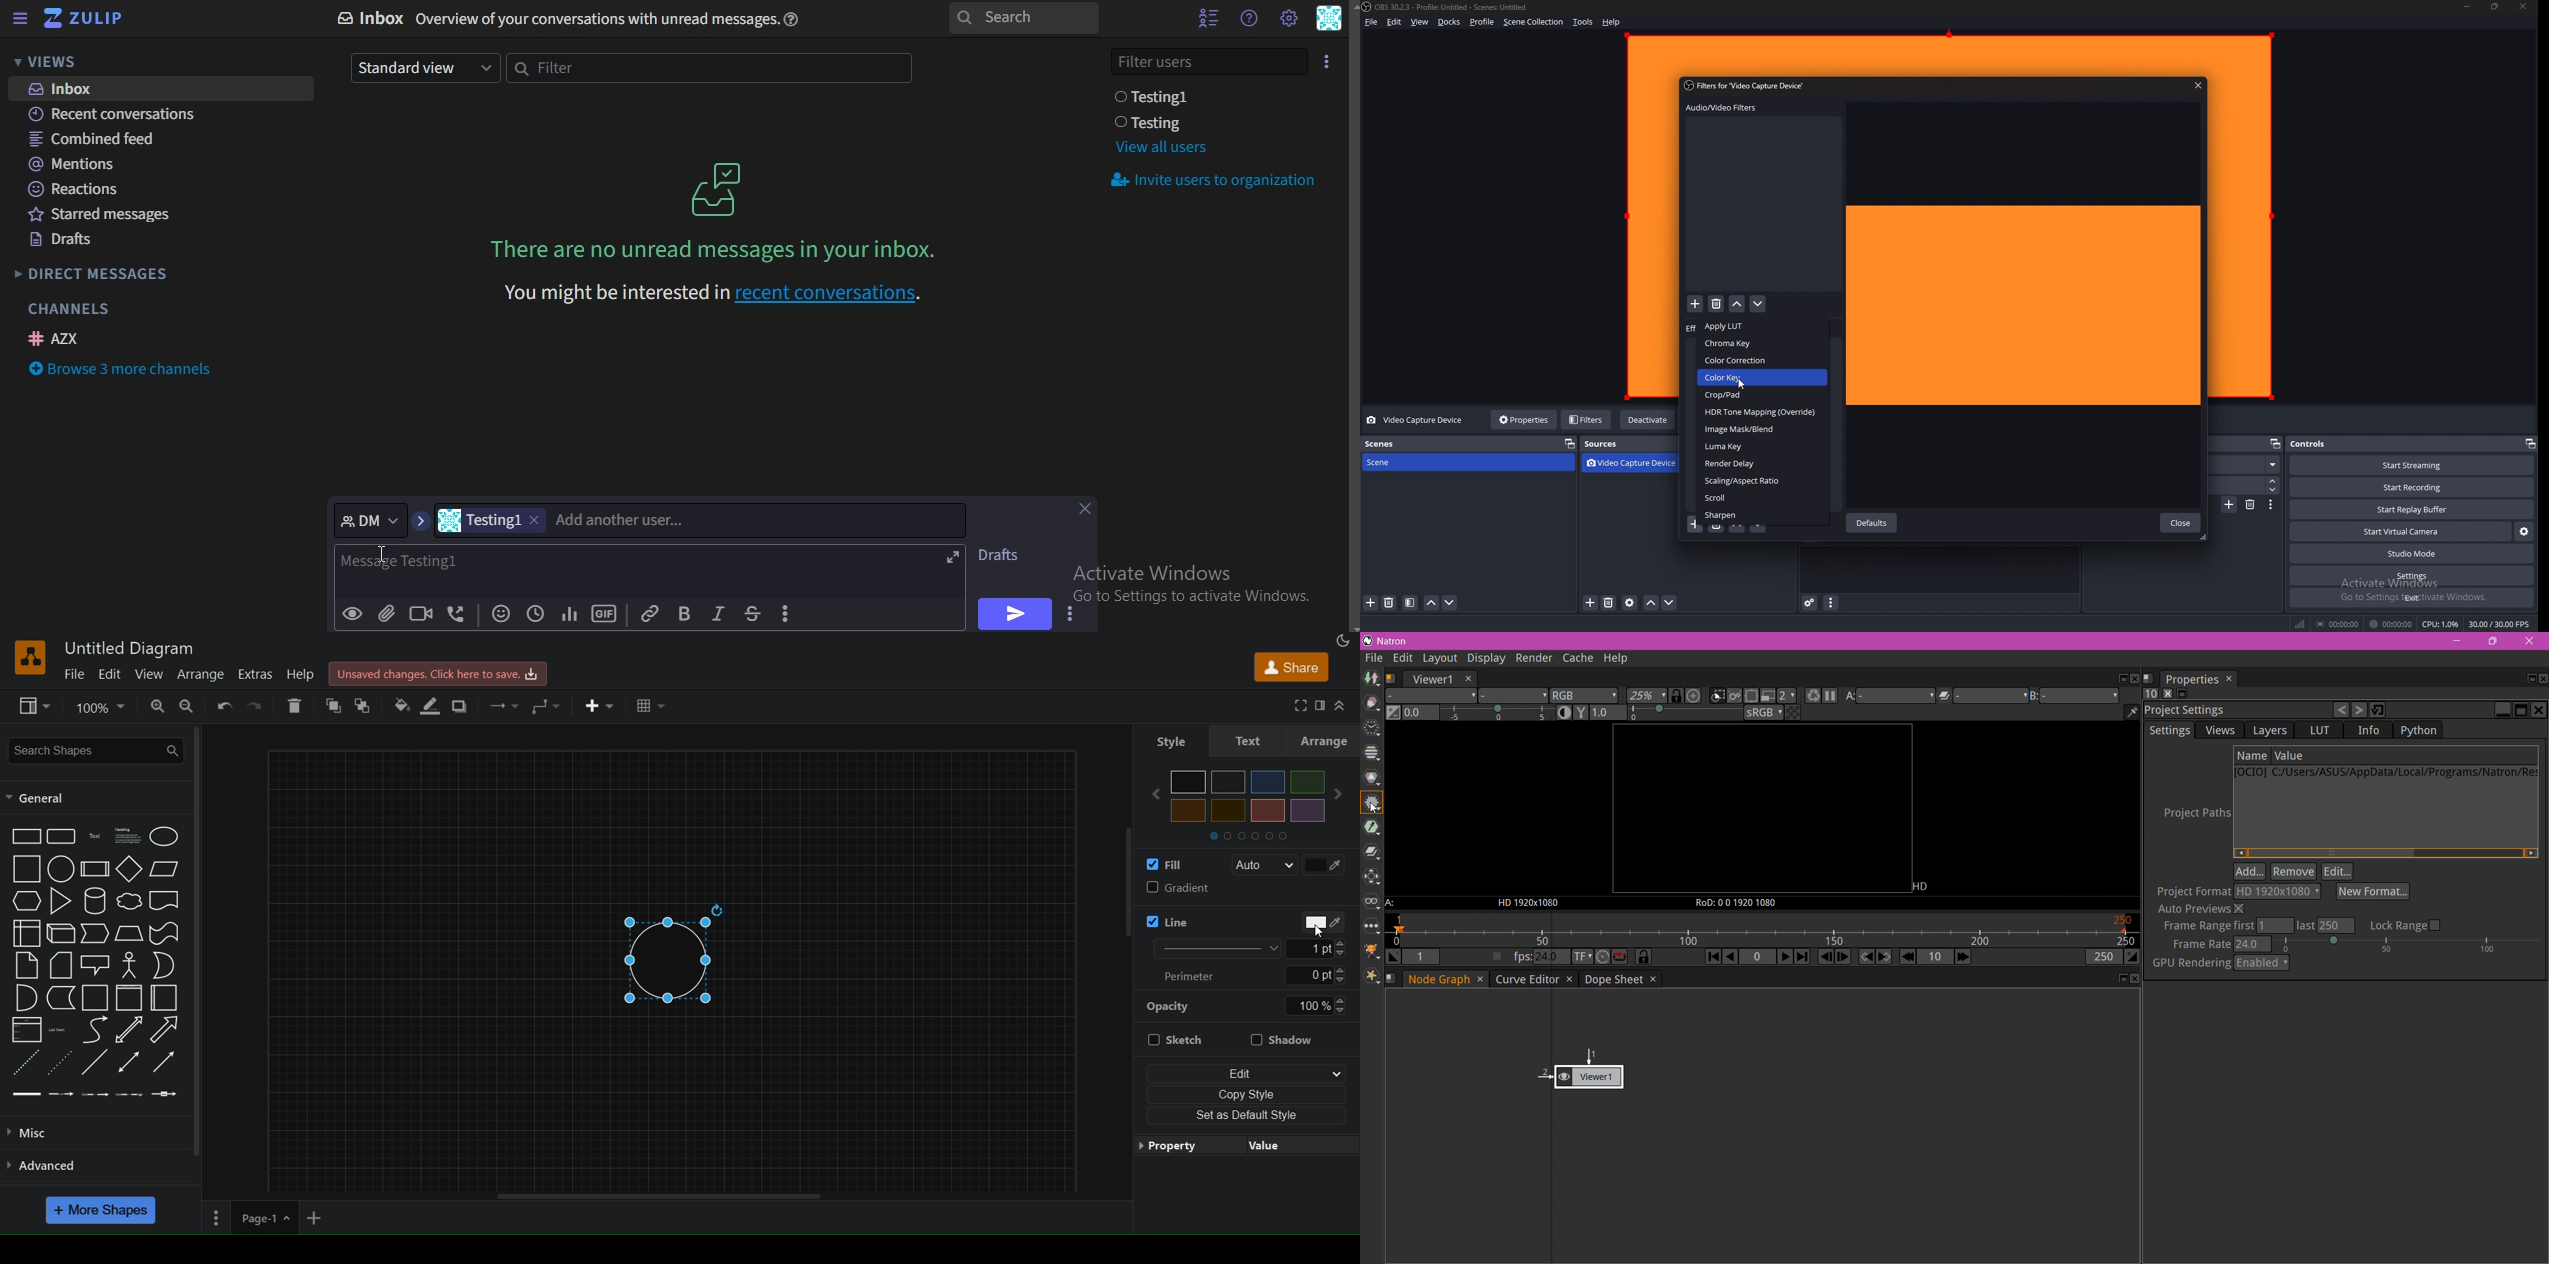  What do you see at coordinates (1160, 147) in the screenshot?
I see `view all users` at bounding box center [1160, 147].